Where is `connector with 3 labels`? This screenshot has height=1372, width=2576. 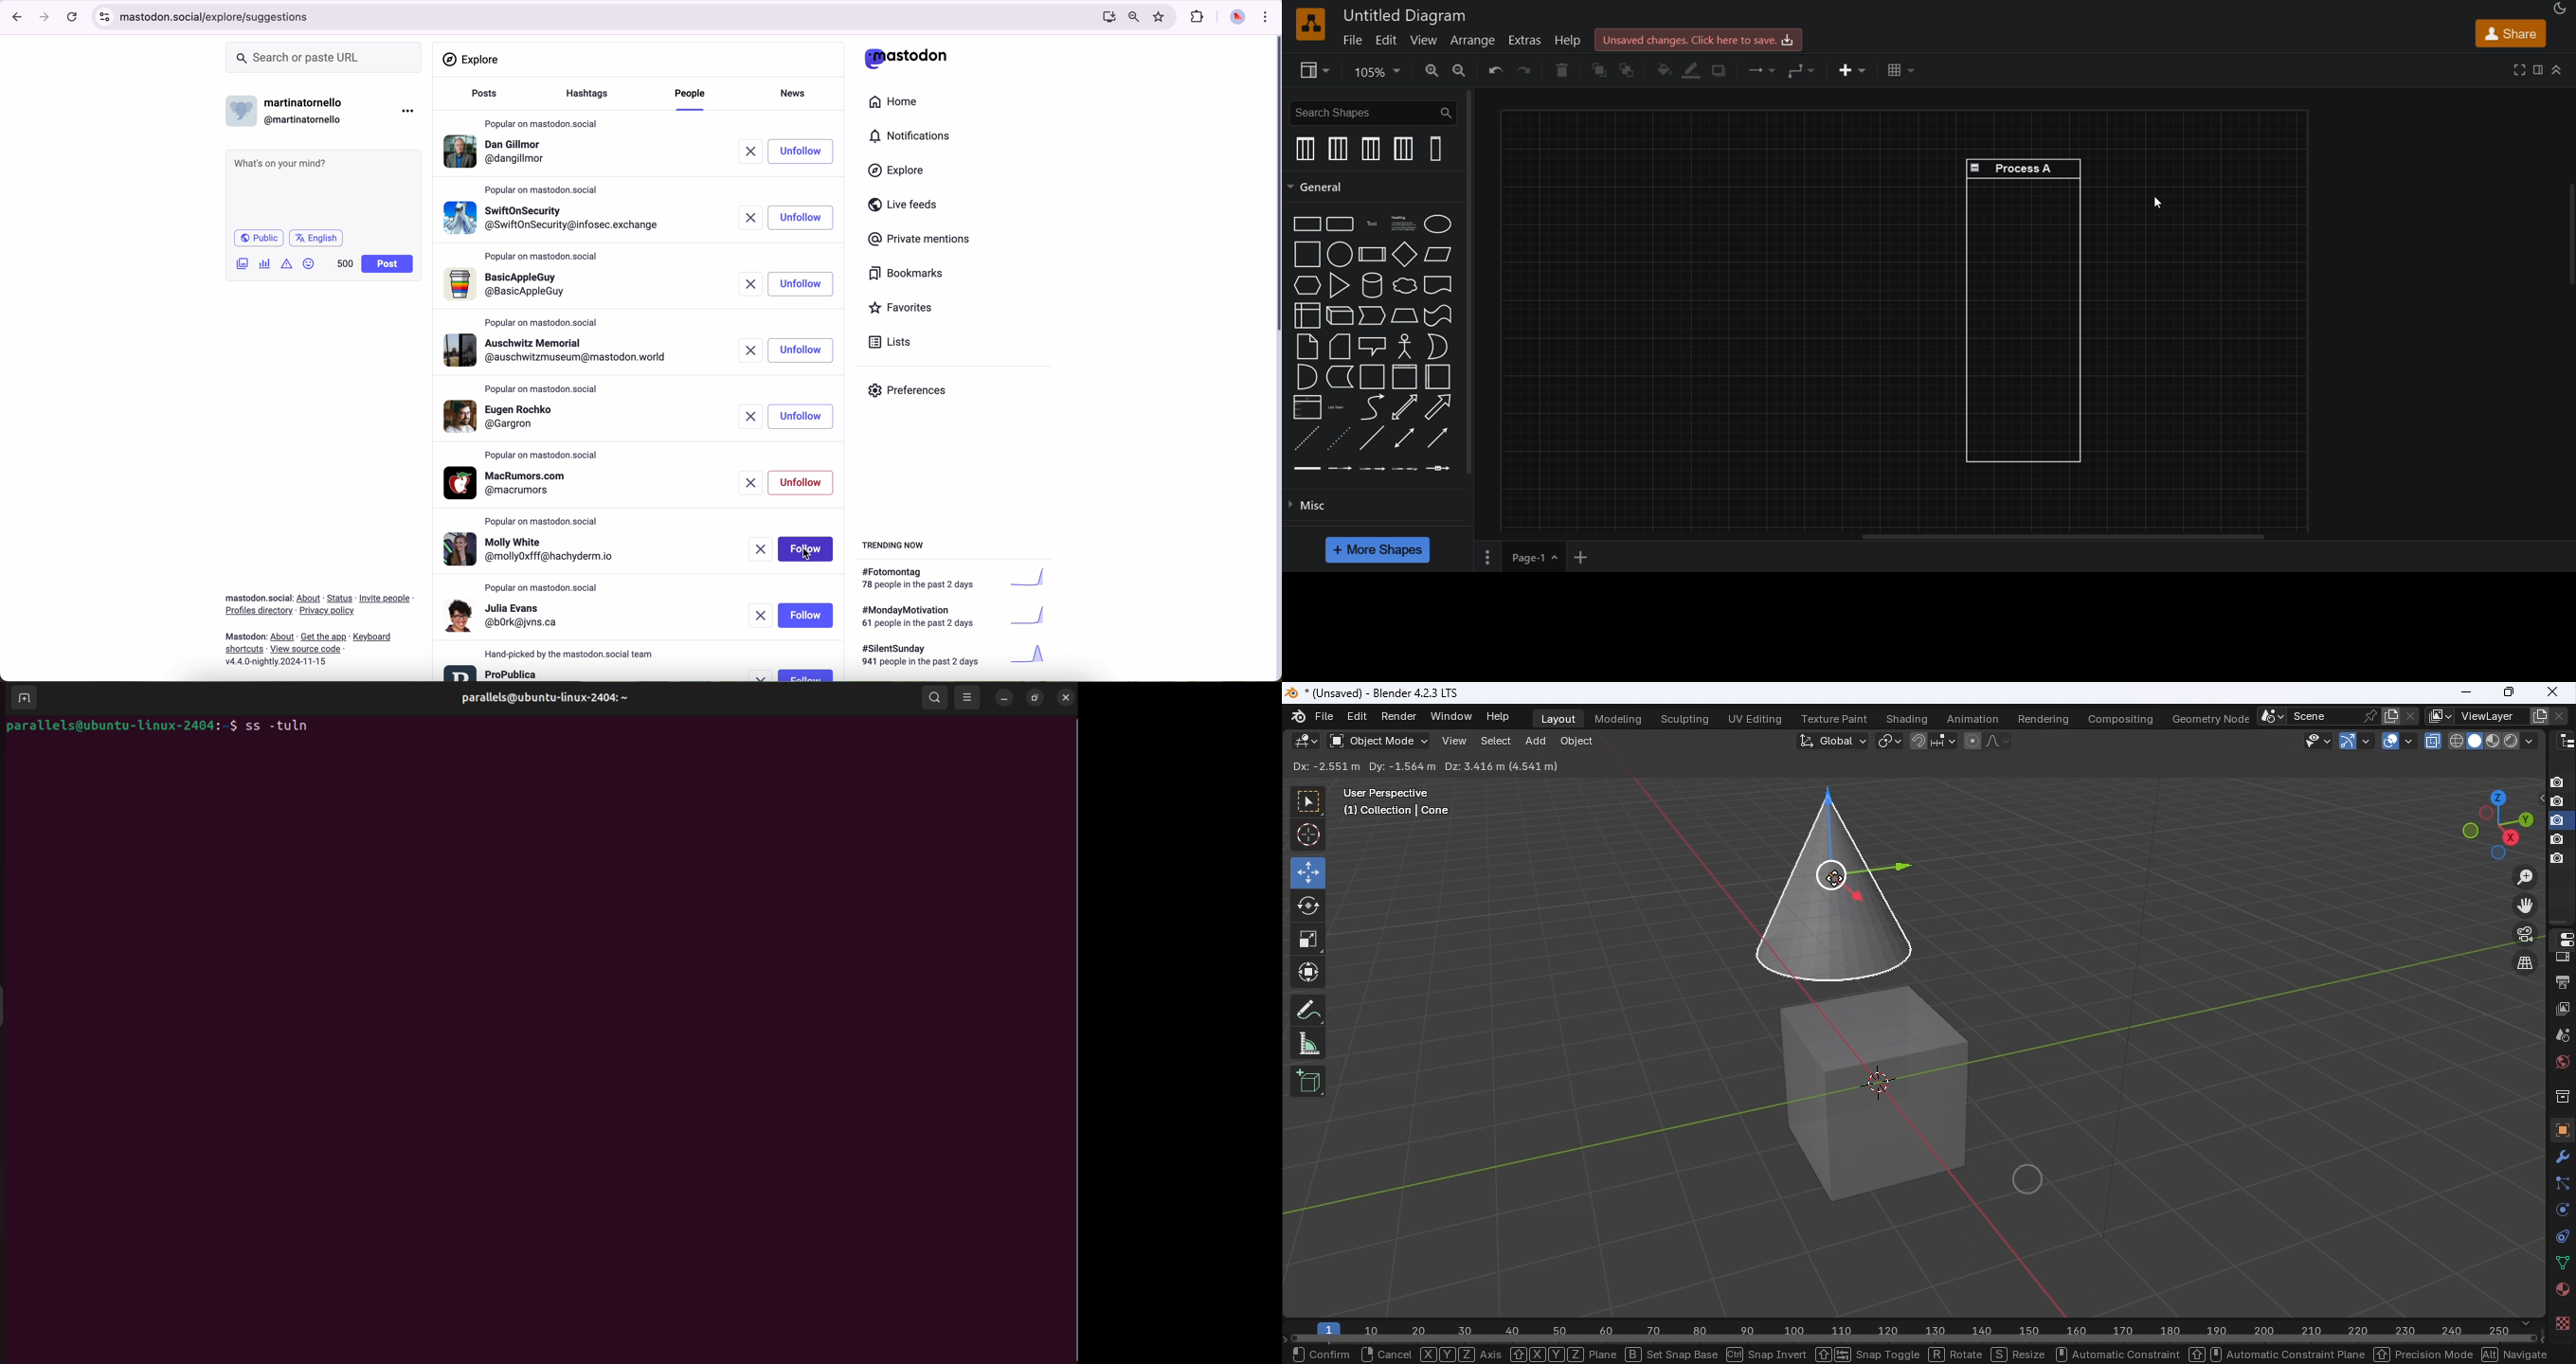
connector with 3 labels is located at coordinates (1408, 470).